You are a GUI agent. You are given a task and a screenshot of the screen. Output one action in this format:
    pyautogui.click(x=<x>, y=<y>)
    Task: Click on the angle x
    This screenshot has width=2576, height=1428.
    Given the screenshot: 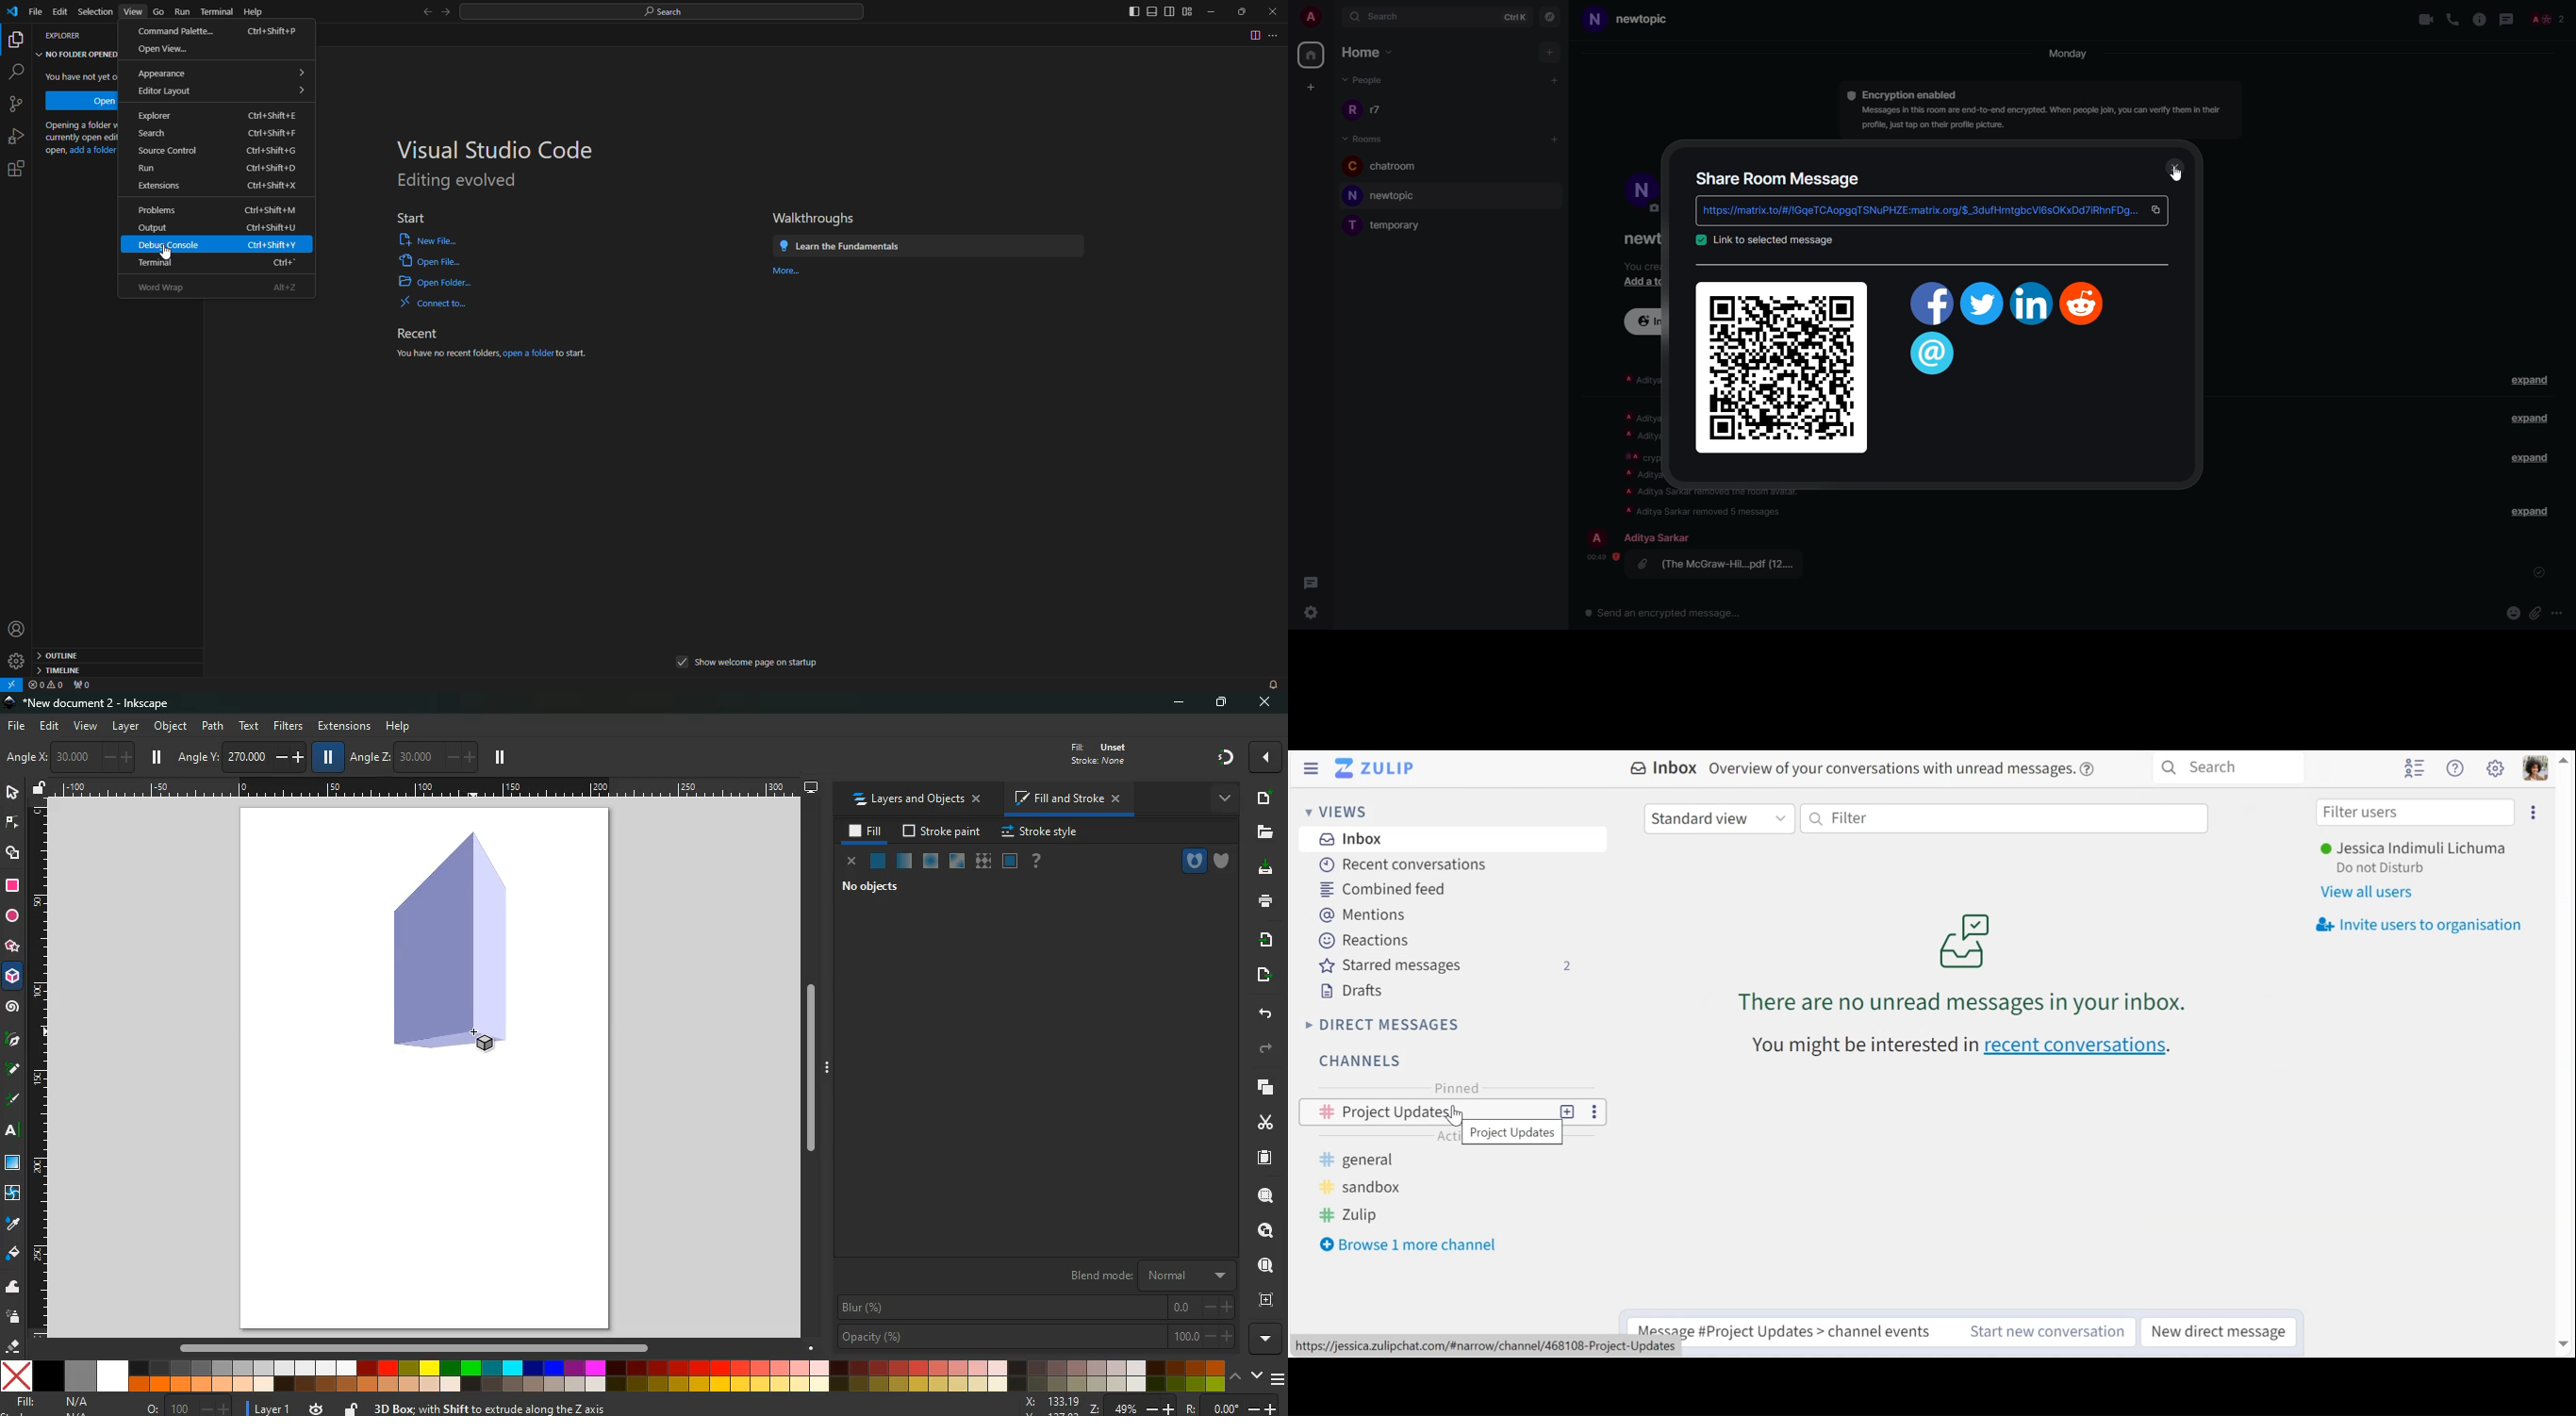 What is the action you would take?
    pyautogui.click(x=77, y=757)
    